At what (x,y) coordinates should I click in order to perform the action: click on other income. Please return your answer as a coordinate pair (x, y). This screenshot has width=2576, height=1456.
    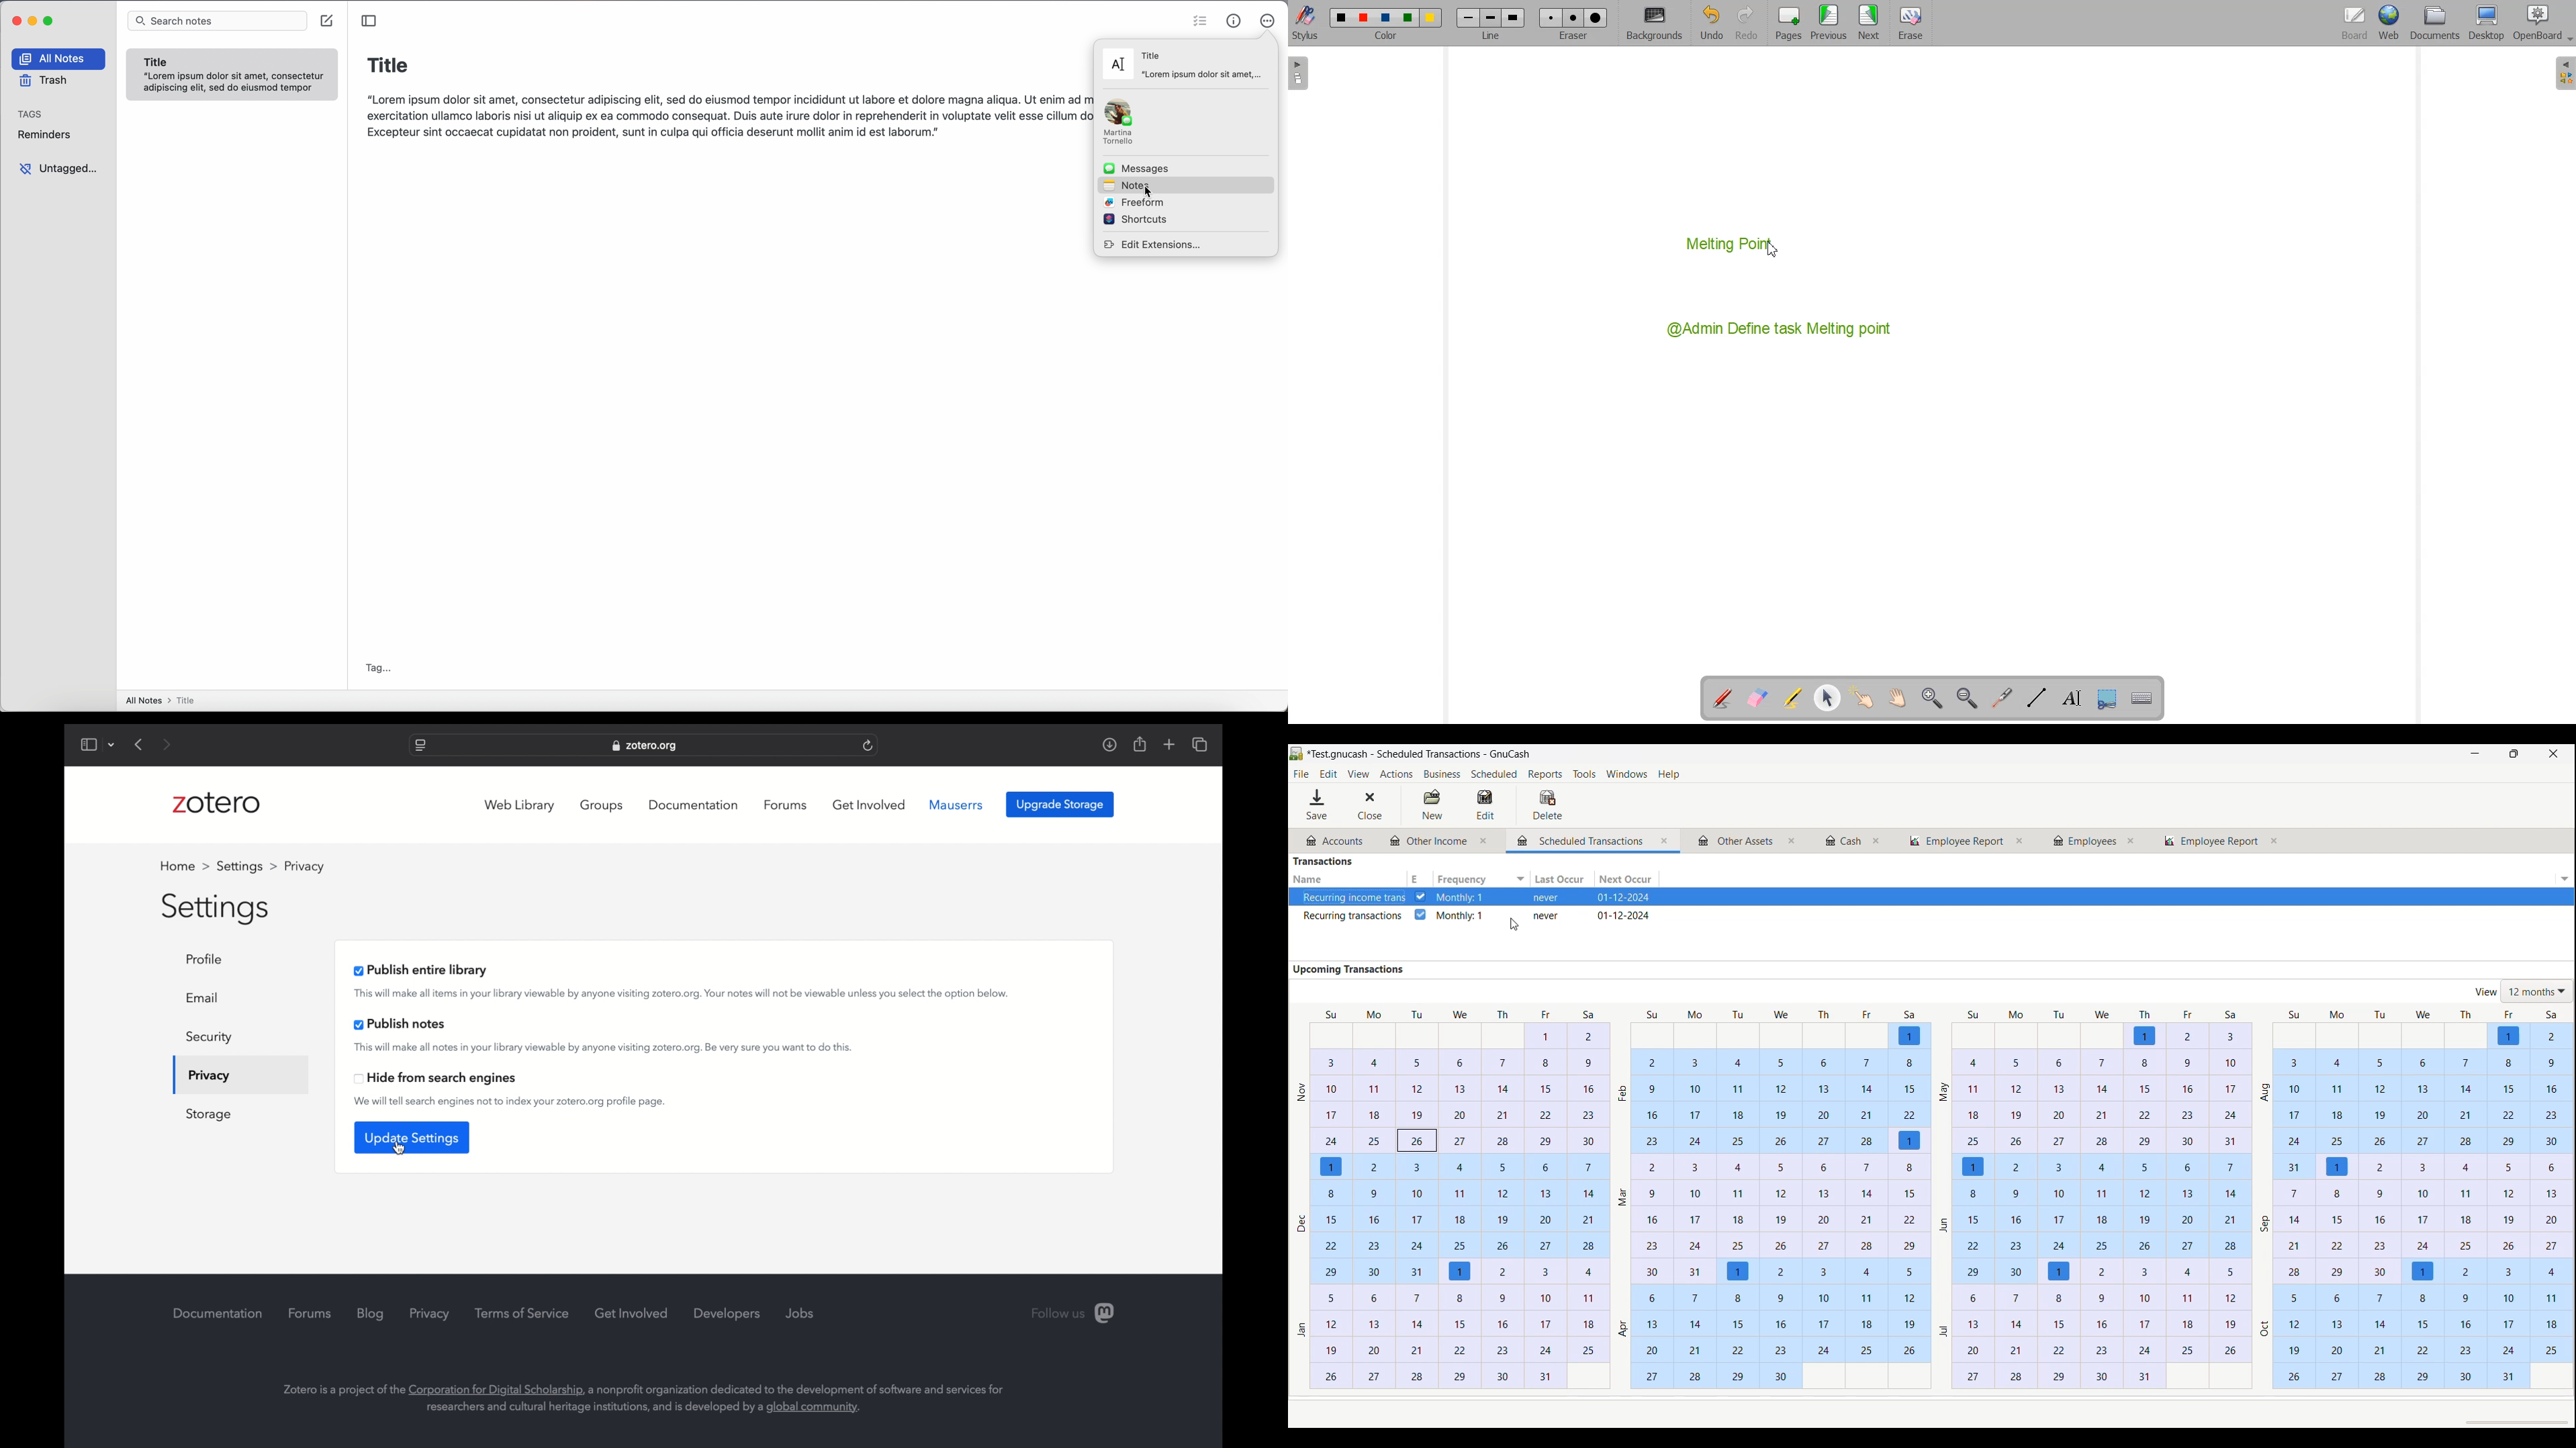
    Looking at the image, I should click on (1428, 841).